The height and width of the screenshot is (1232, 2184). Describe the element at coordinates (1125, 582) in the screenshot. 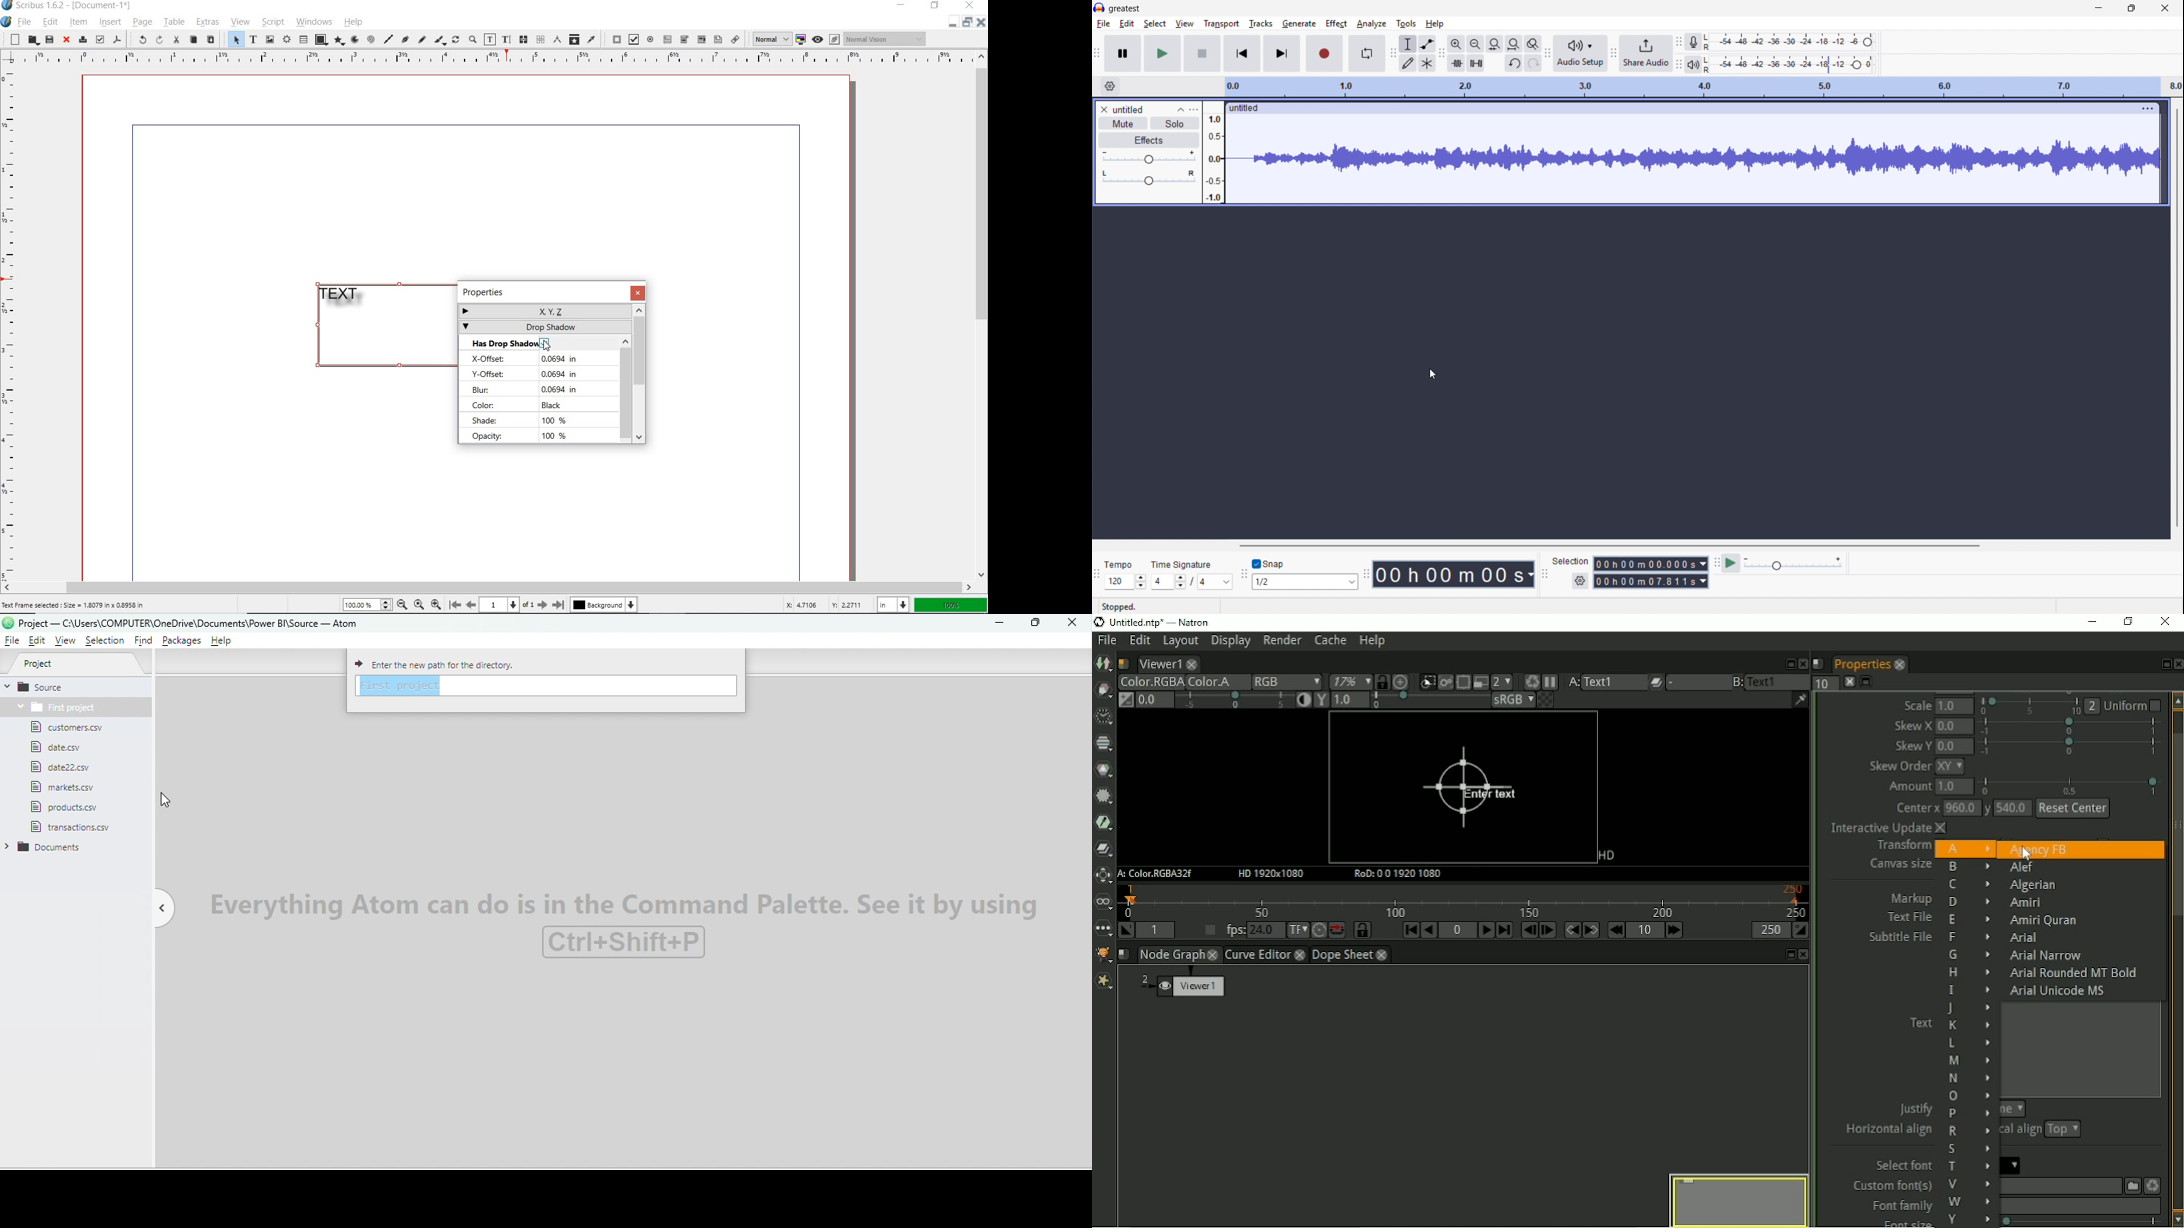

I see `set tempo` at that location.